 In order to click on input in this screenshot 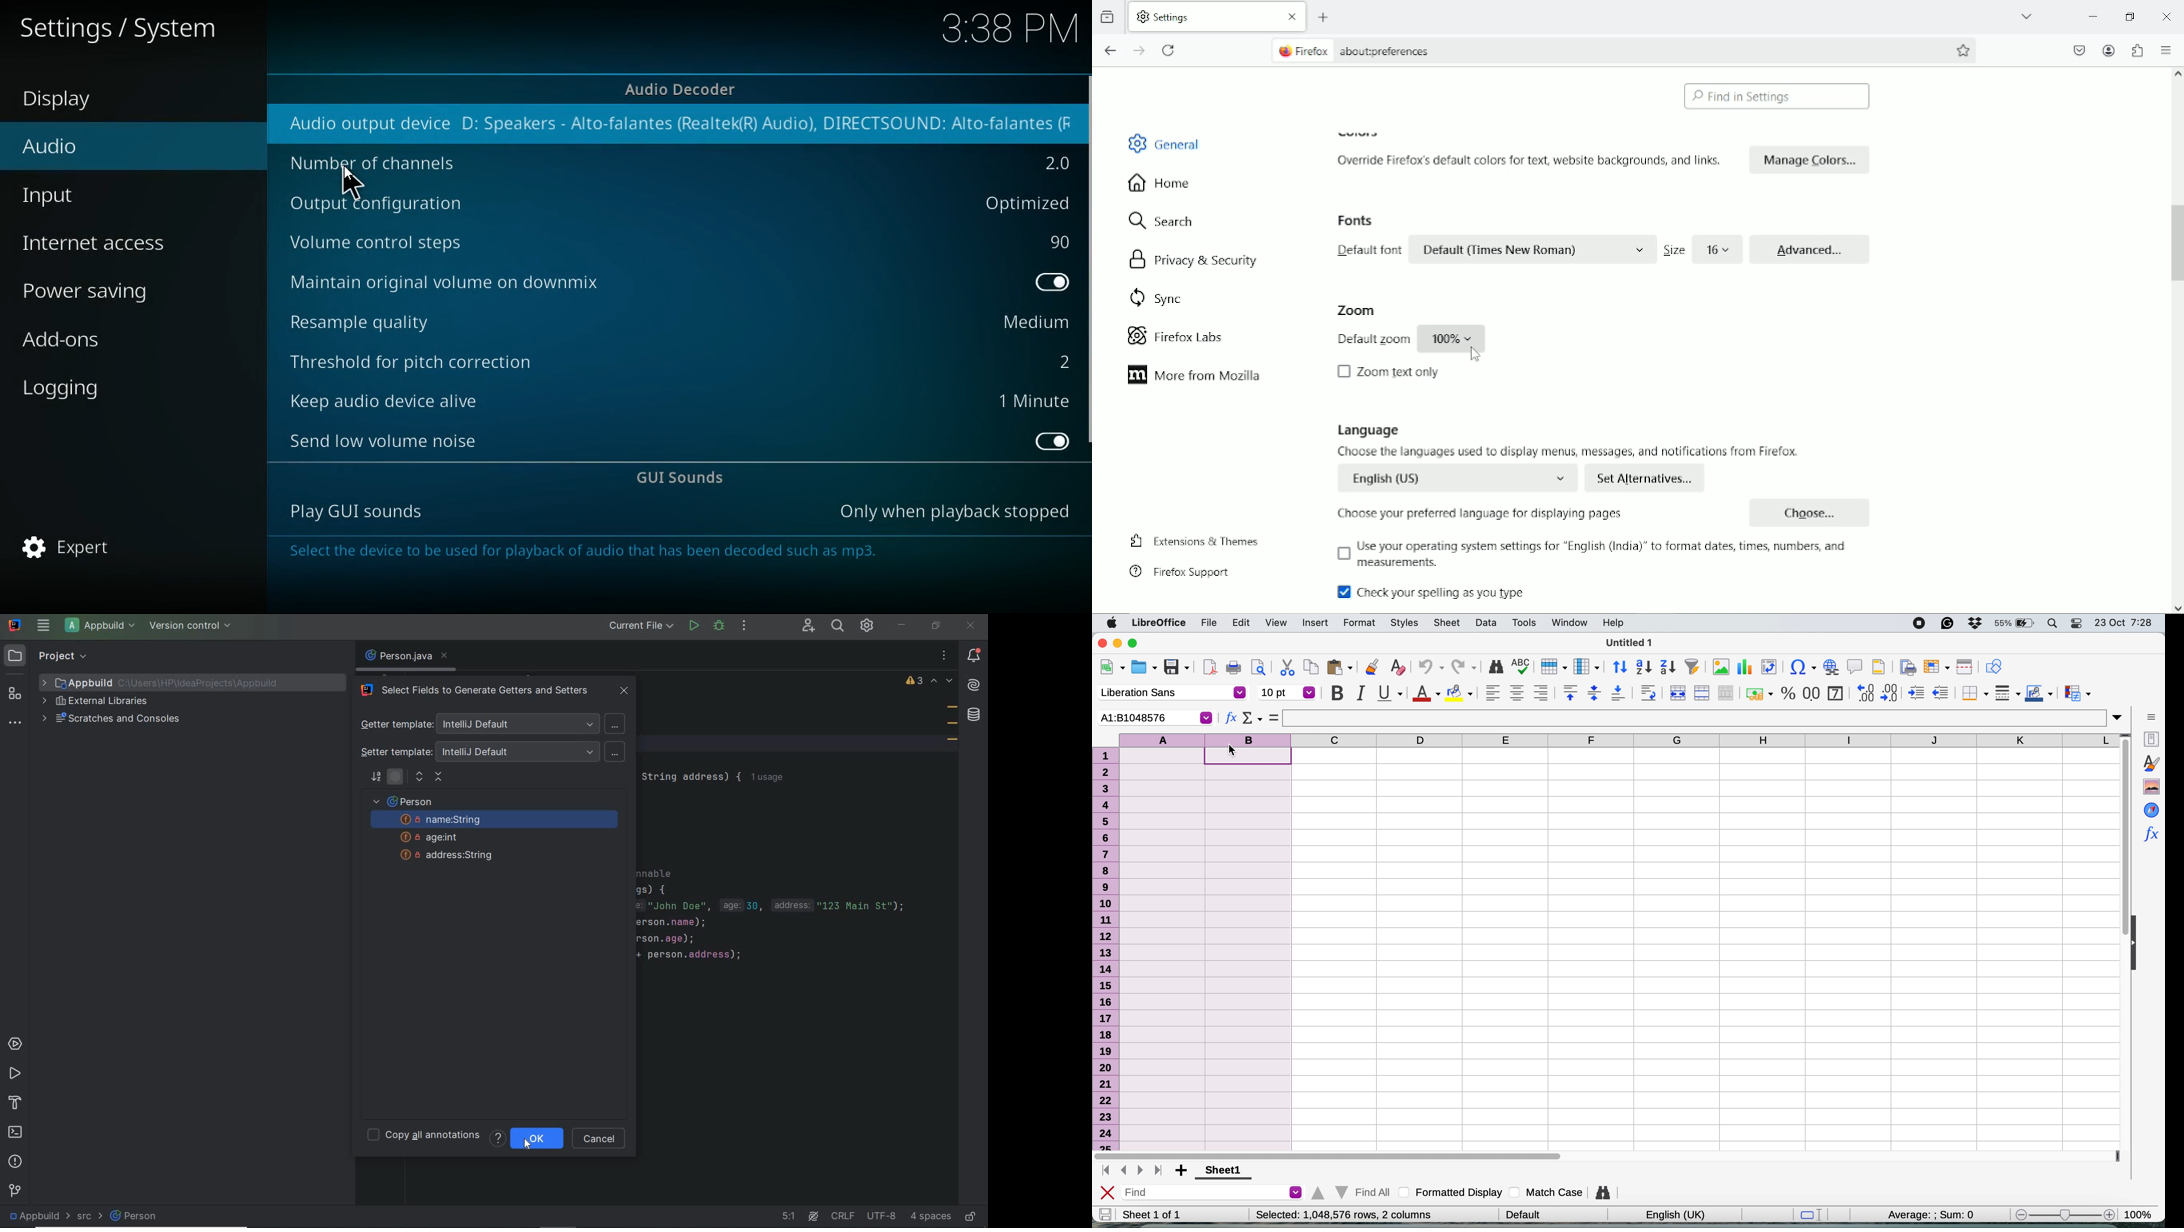, I will do `click(113, 196)`.